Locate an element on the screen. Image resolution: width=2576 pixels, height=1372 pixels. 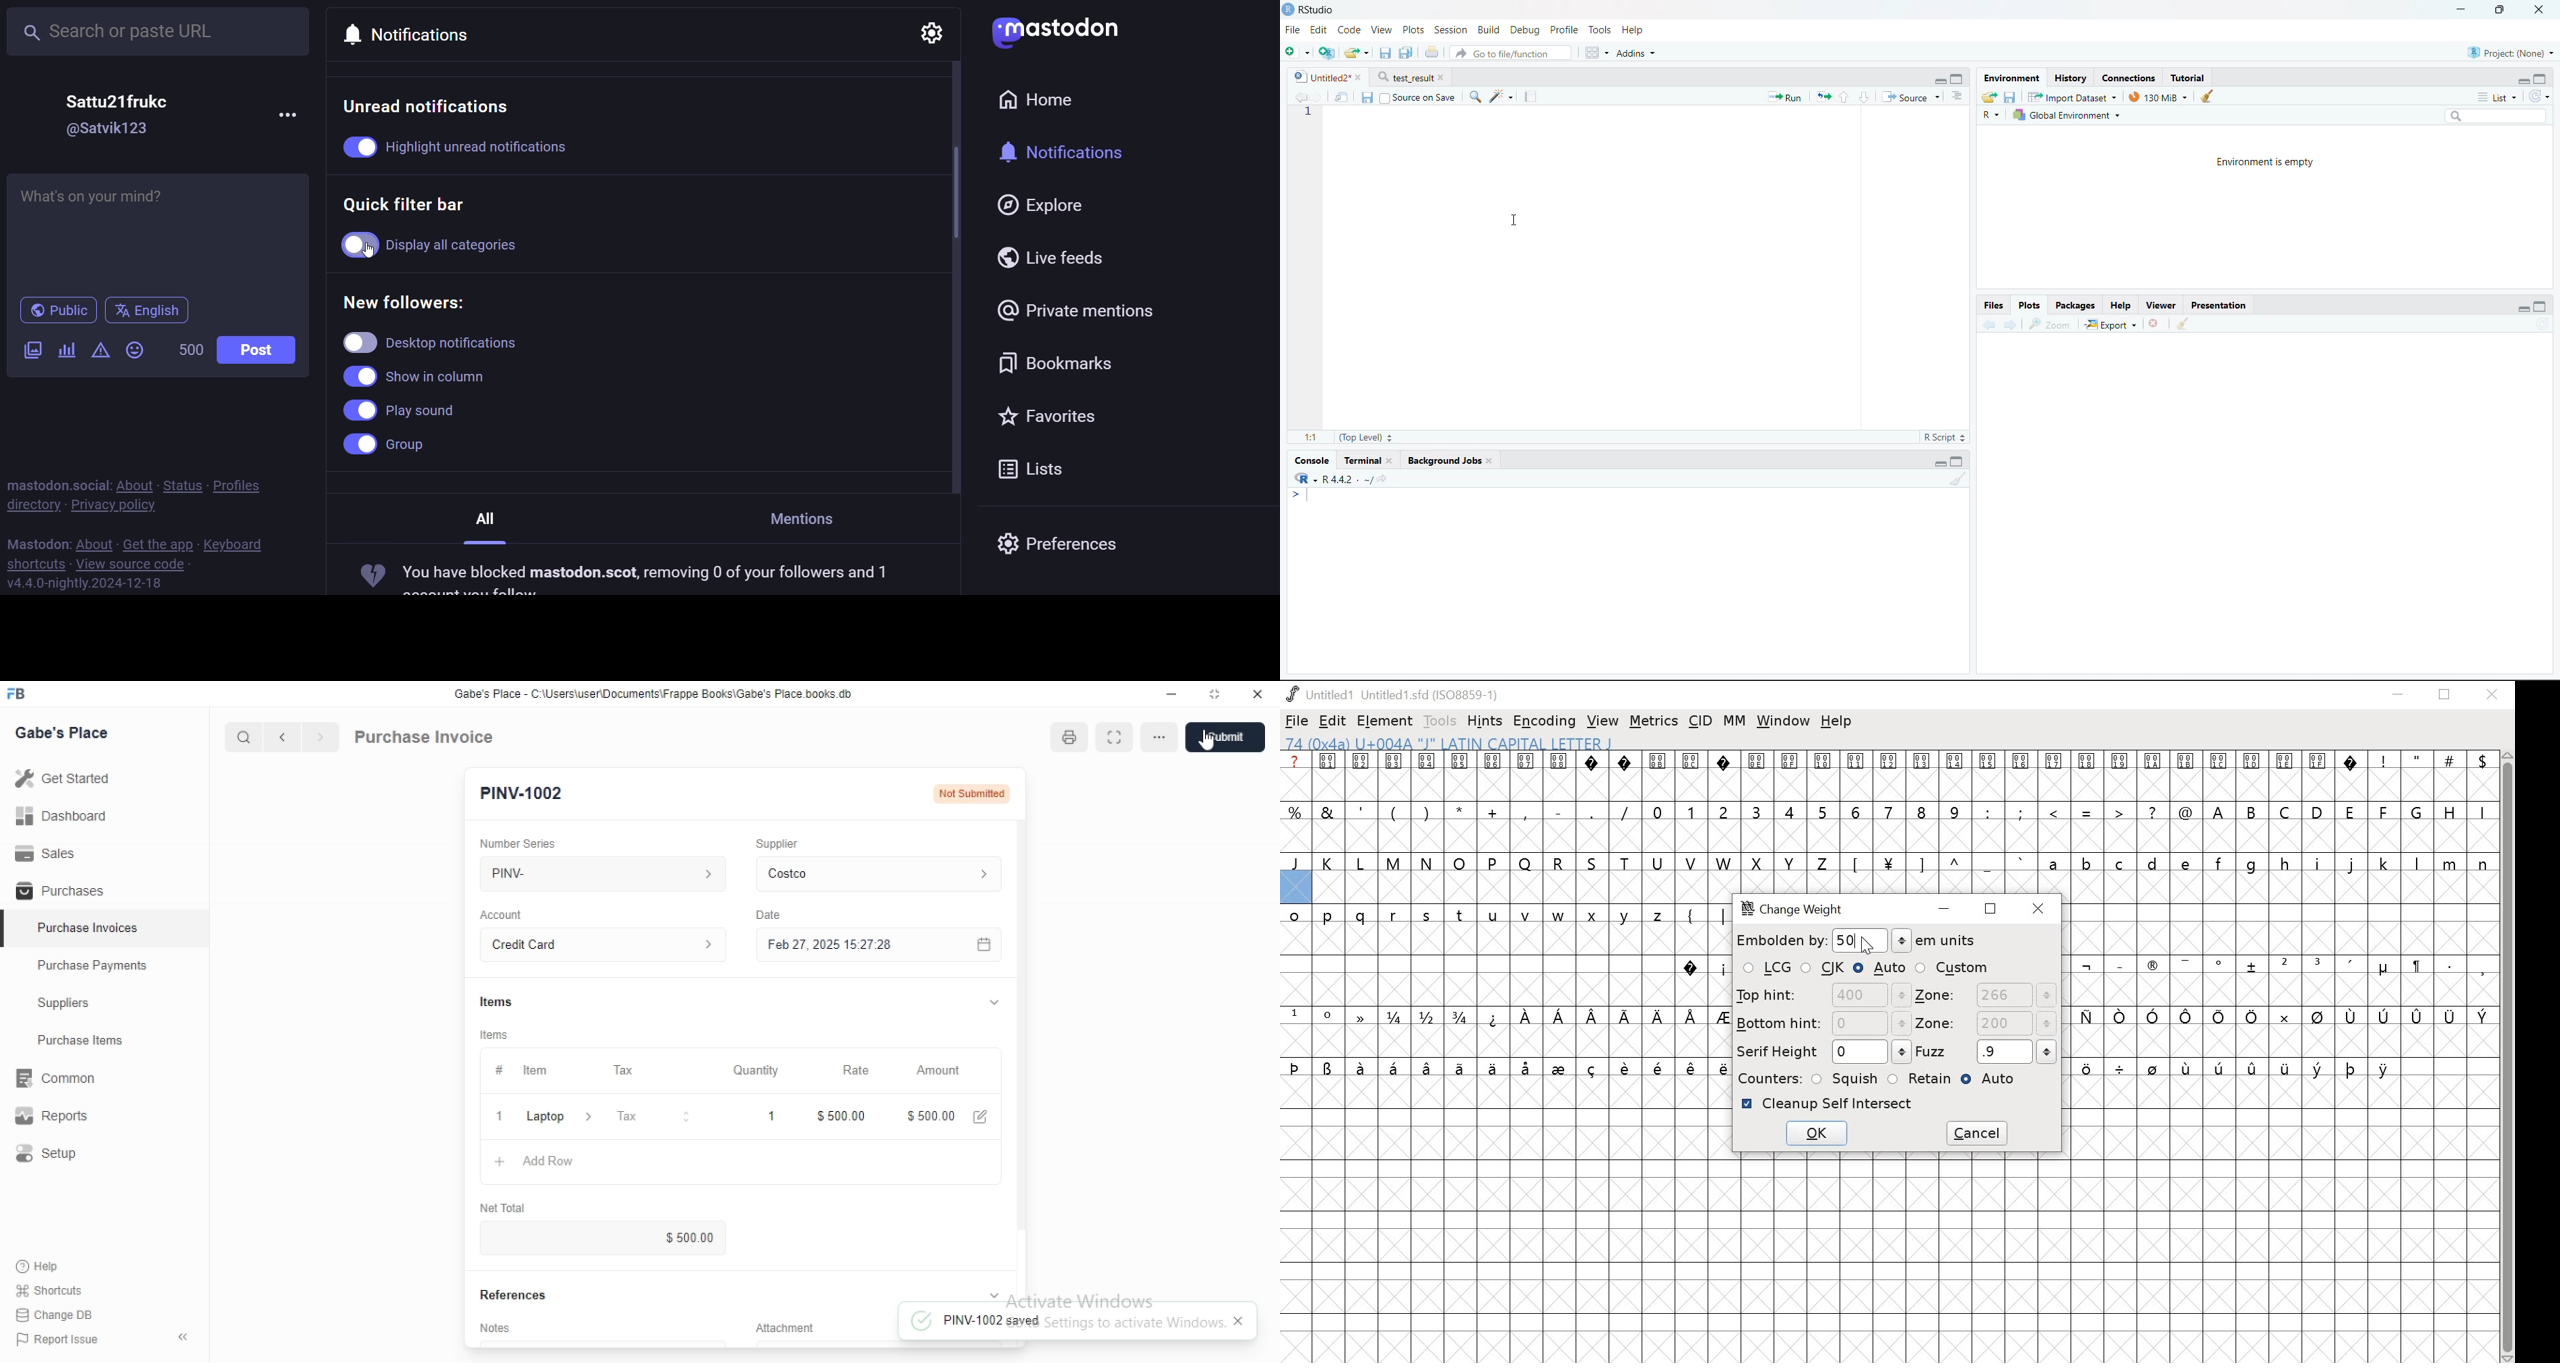
fractions is located at coordinates (1430, 1018).